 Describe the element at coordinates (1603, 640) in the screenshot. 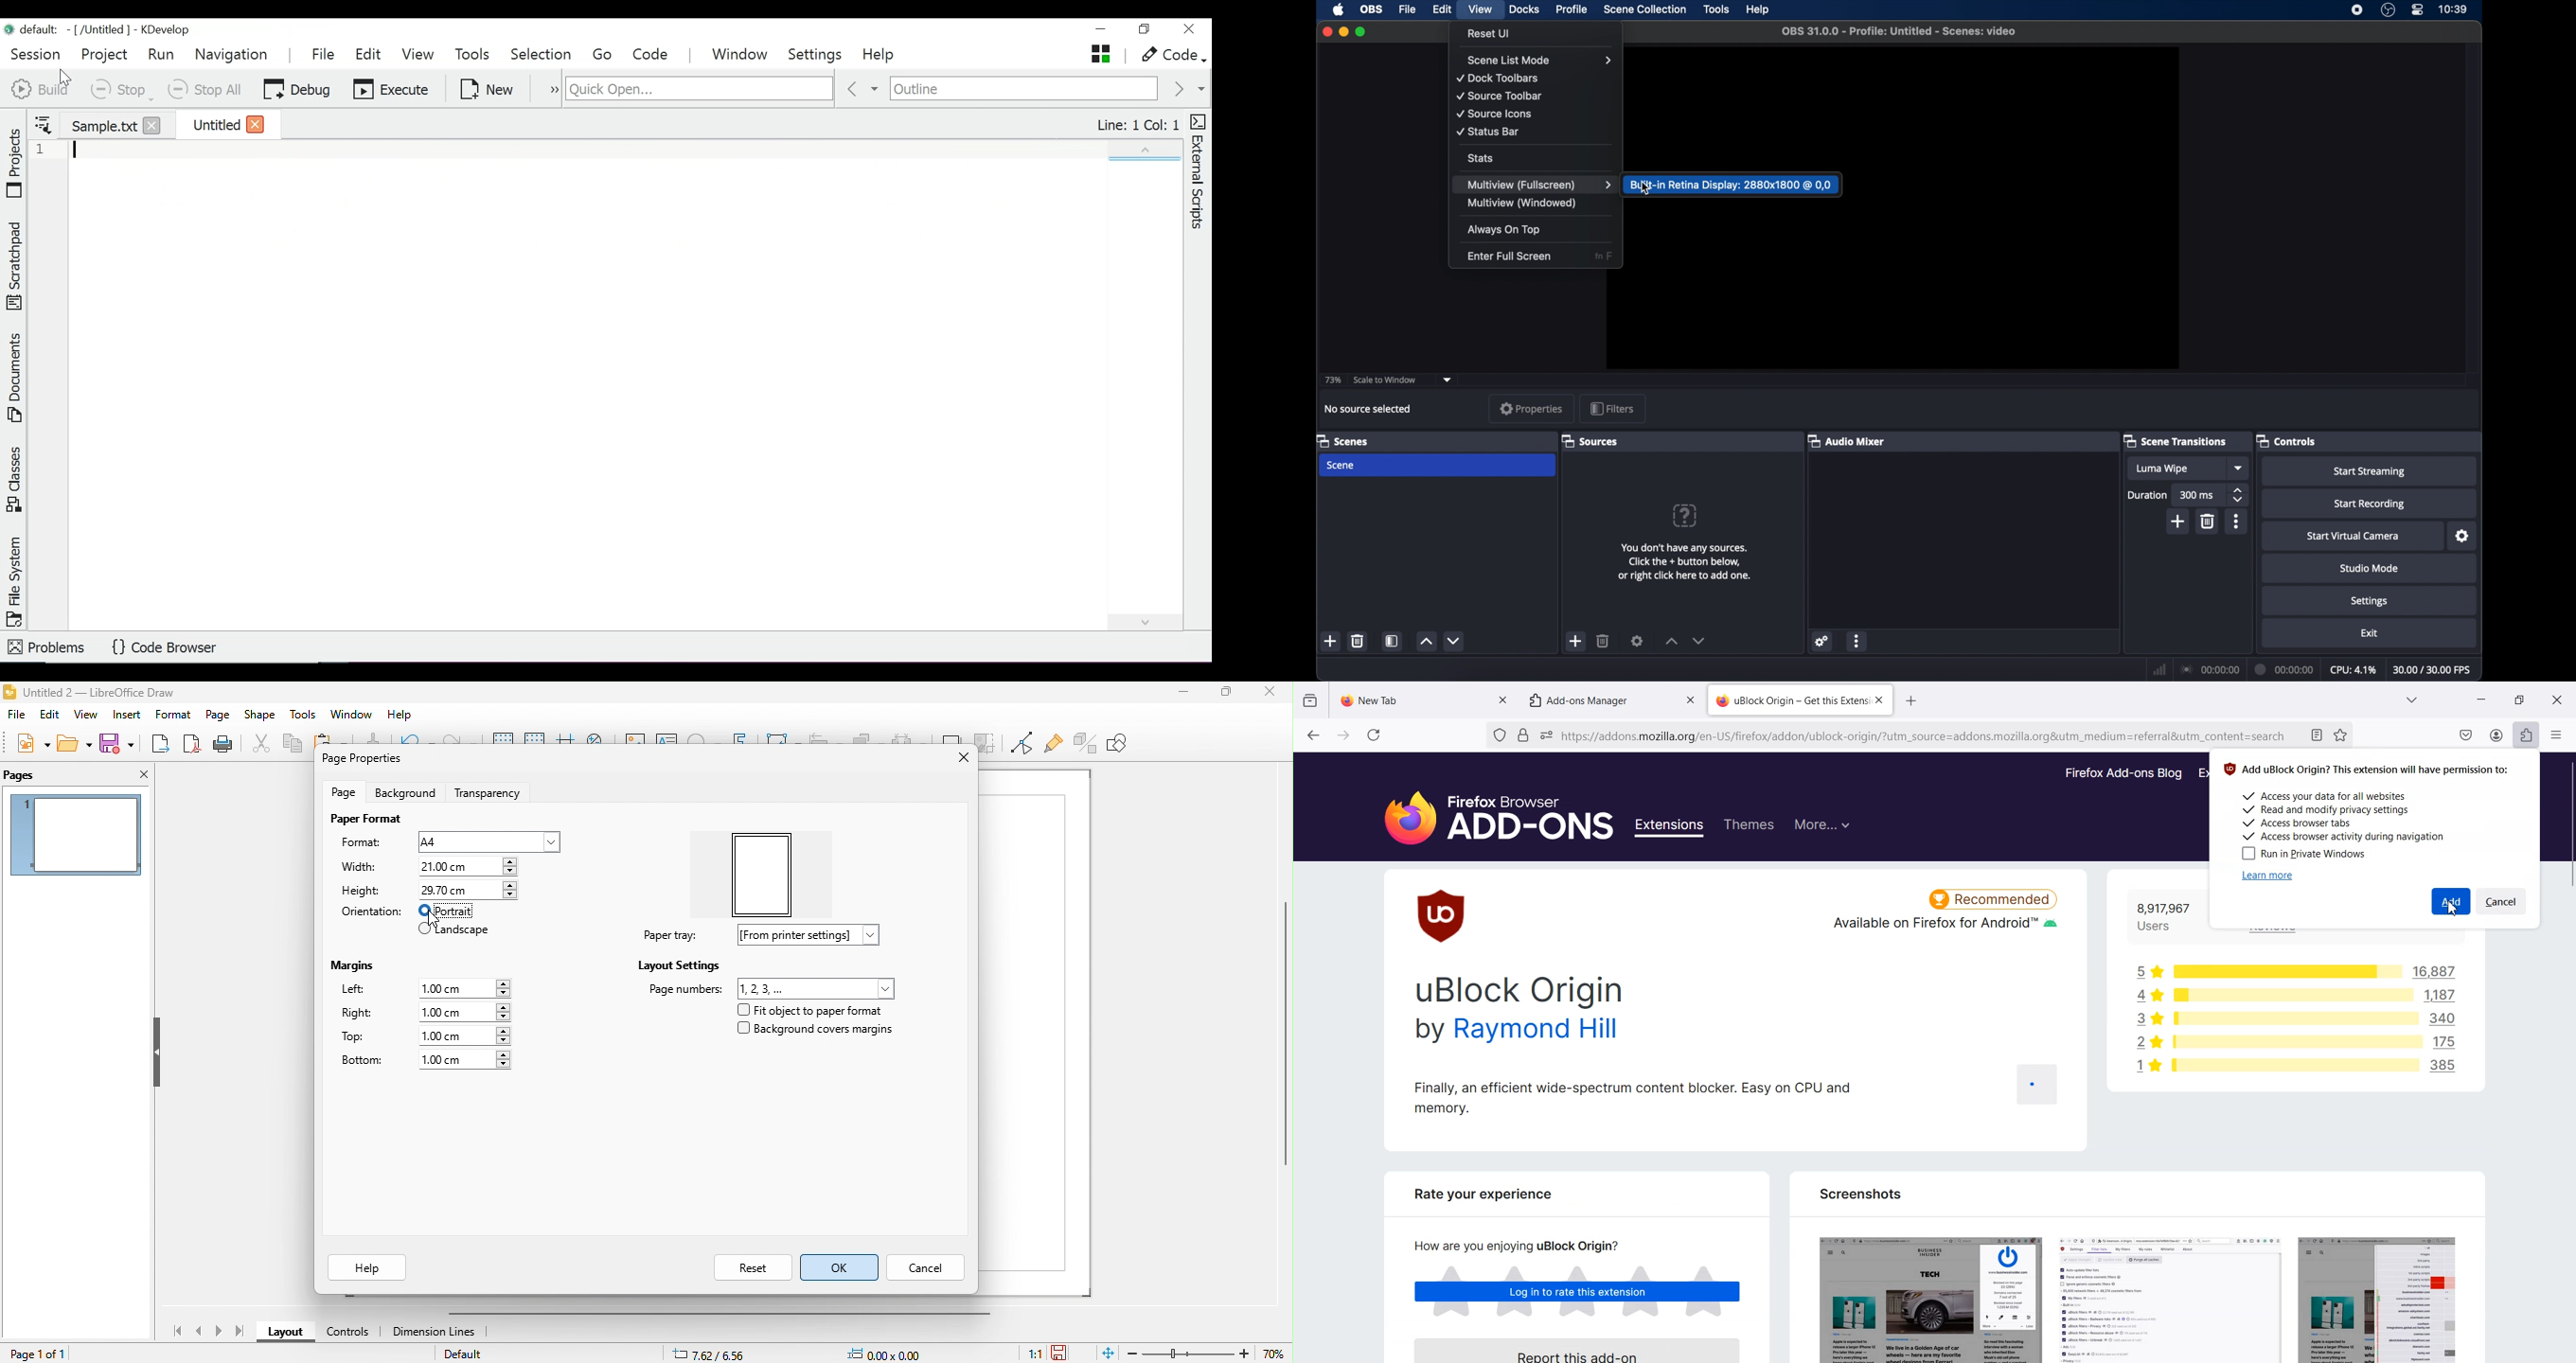

I see `delete` at that location.